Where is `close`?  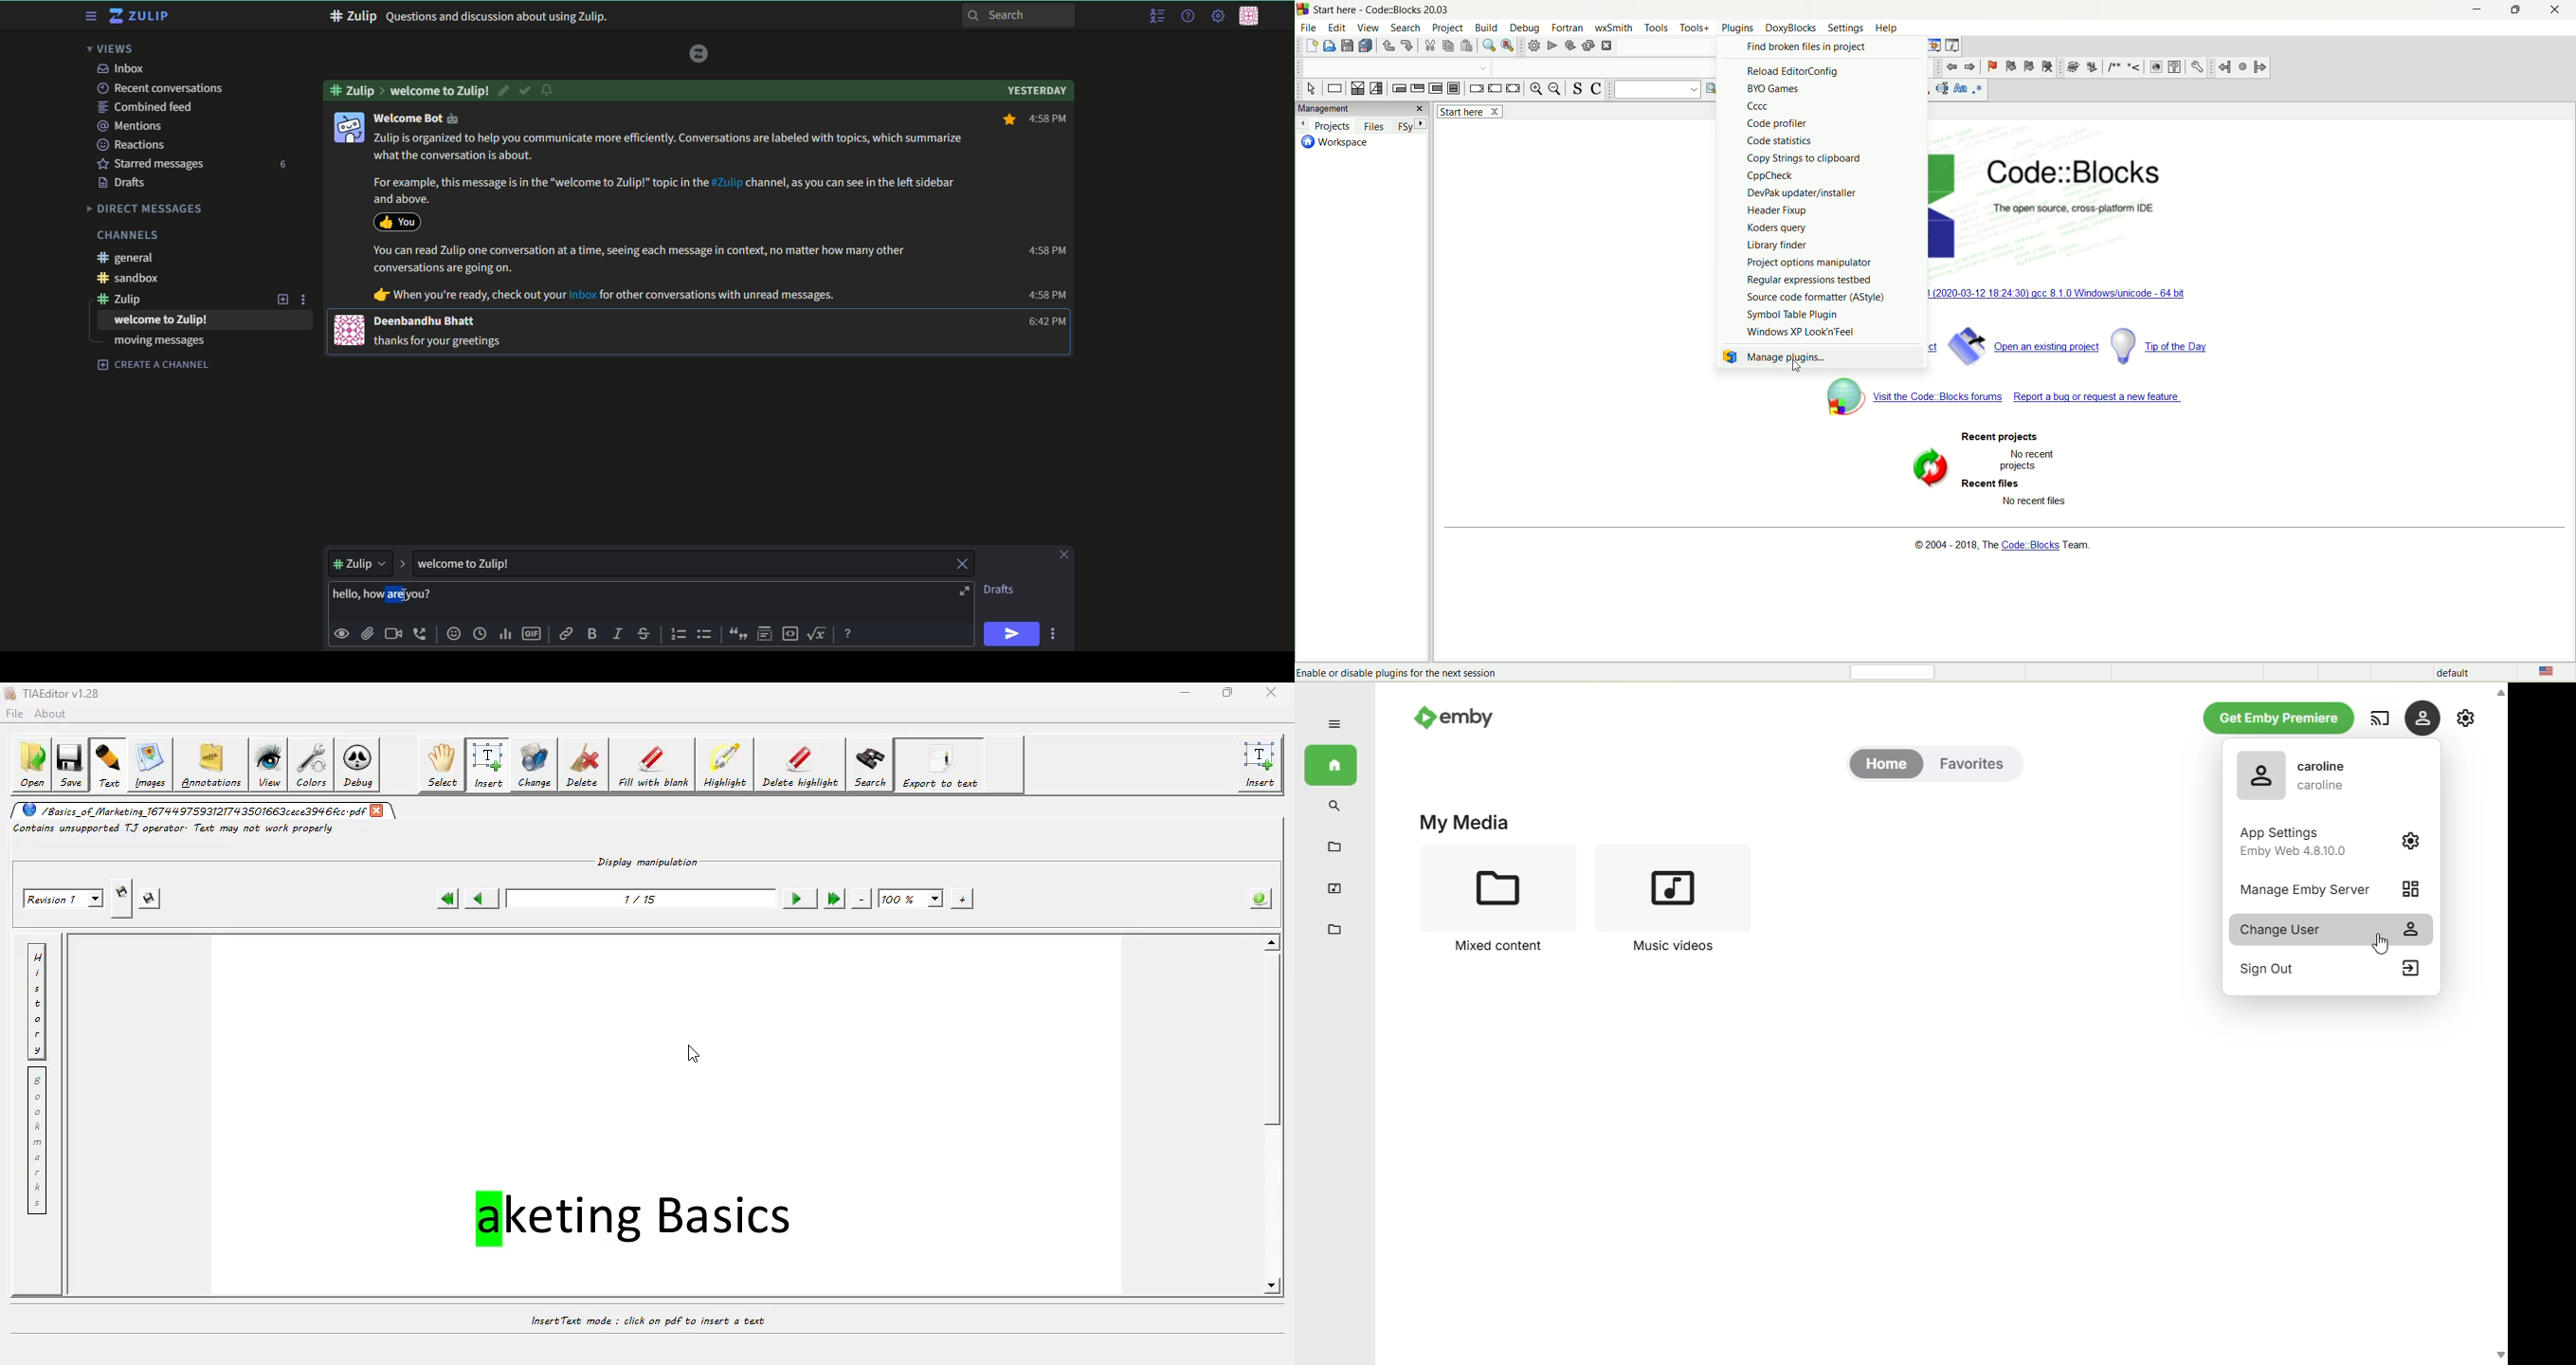 close is located at coordinates (2559, 10).